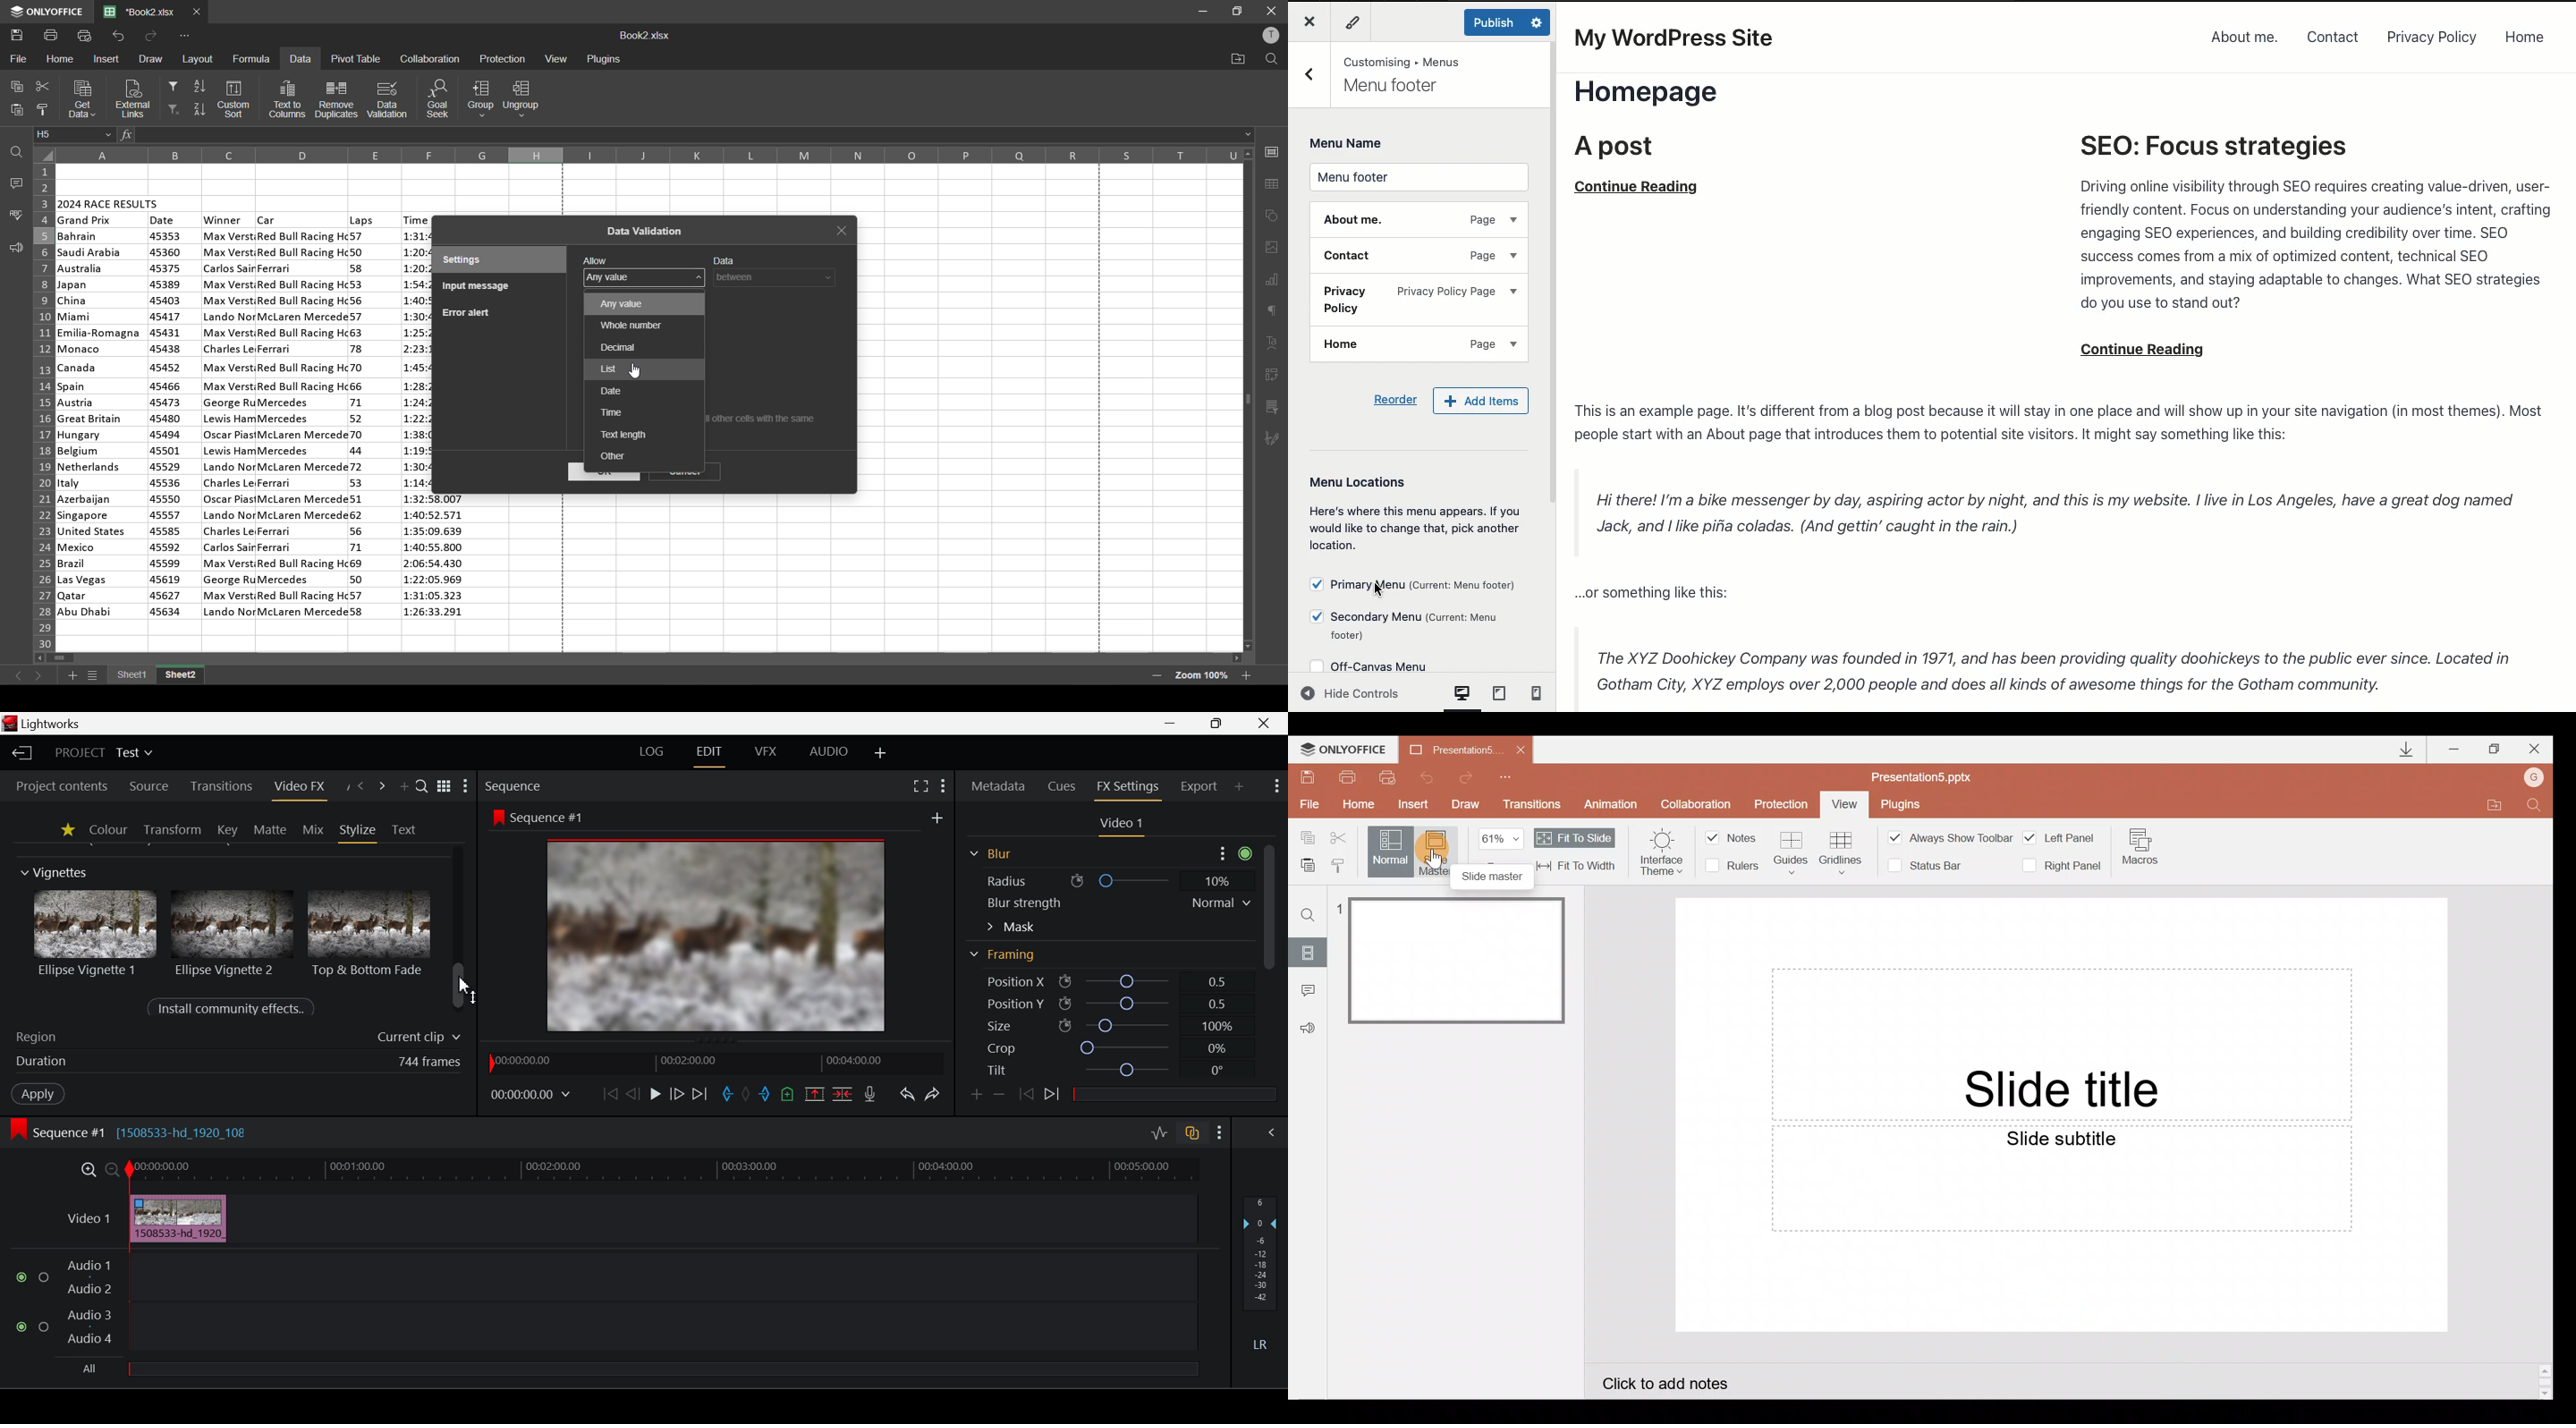 This screenshot has height=1428, width=2576. What do you see at coordinates (1027, 1096) in the screenshot?
I see `Last keyframe` at bounding box center [1027, 1096].